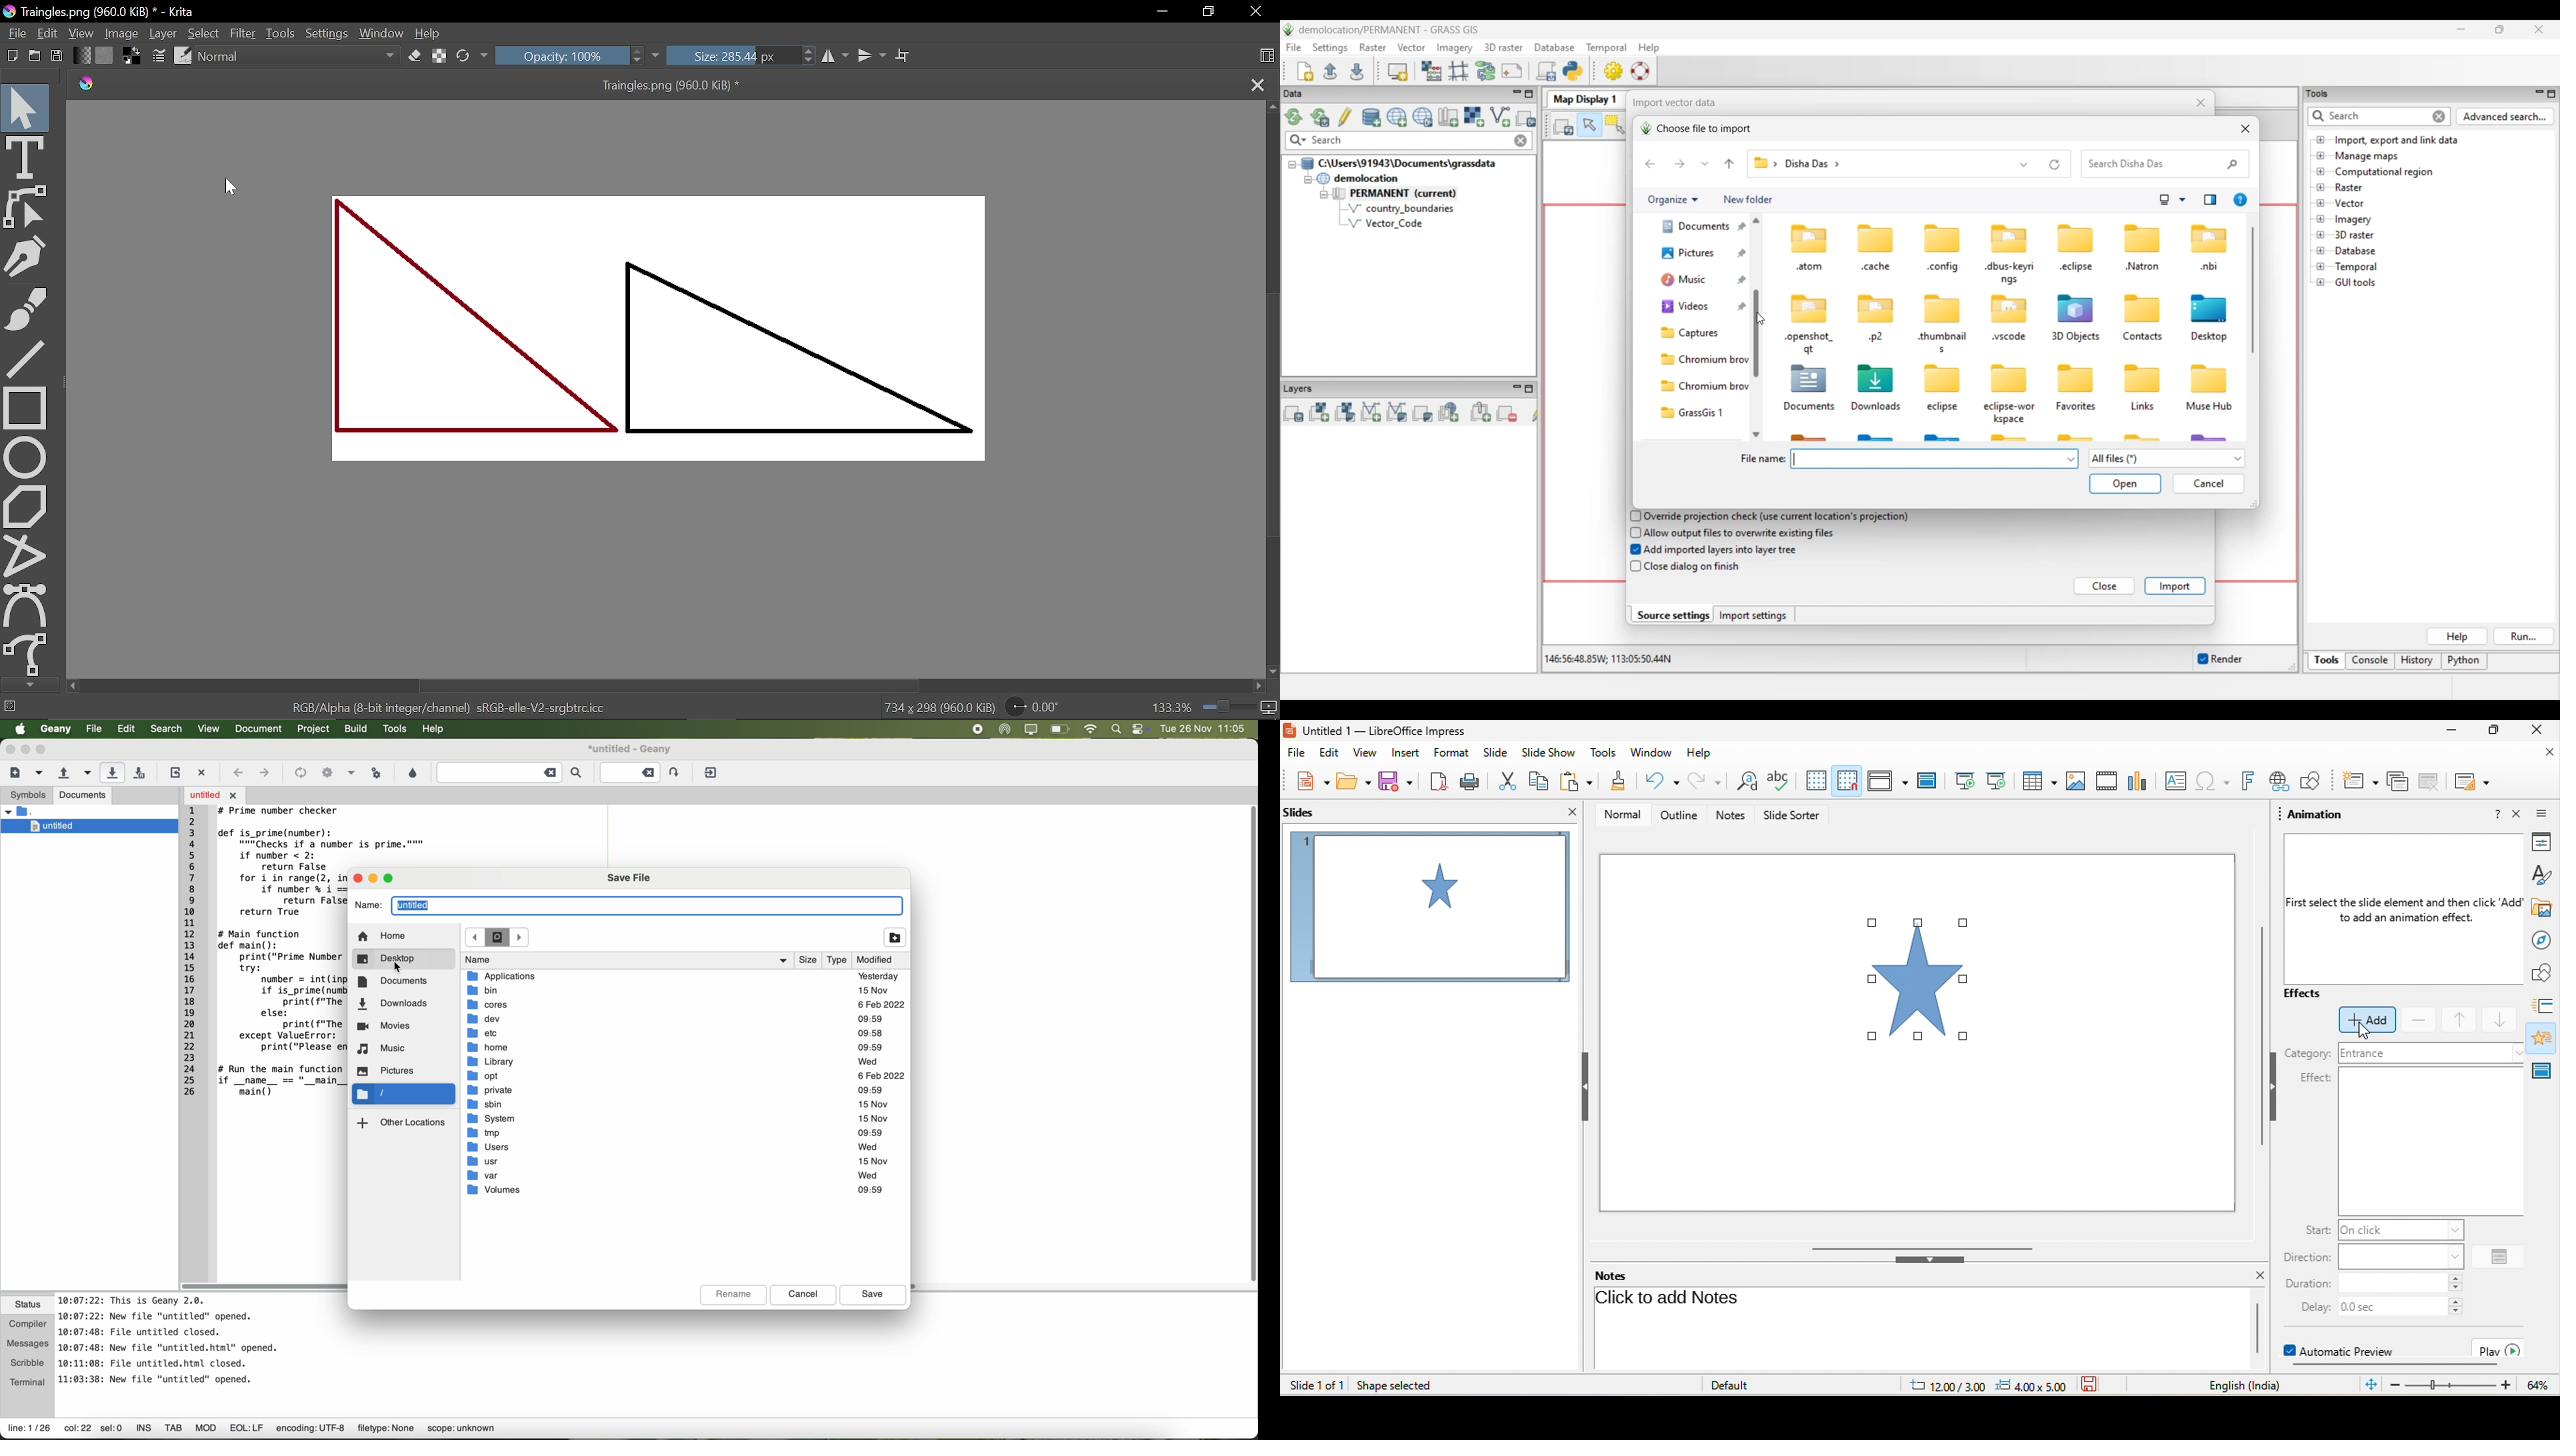  Describe the element at coordinates (2101, 1385) in the screenshot. I see `the document has not been modified since the last save` at that location.